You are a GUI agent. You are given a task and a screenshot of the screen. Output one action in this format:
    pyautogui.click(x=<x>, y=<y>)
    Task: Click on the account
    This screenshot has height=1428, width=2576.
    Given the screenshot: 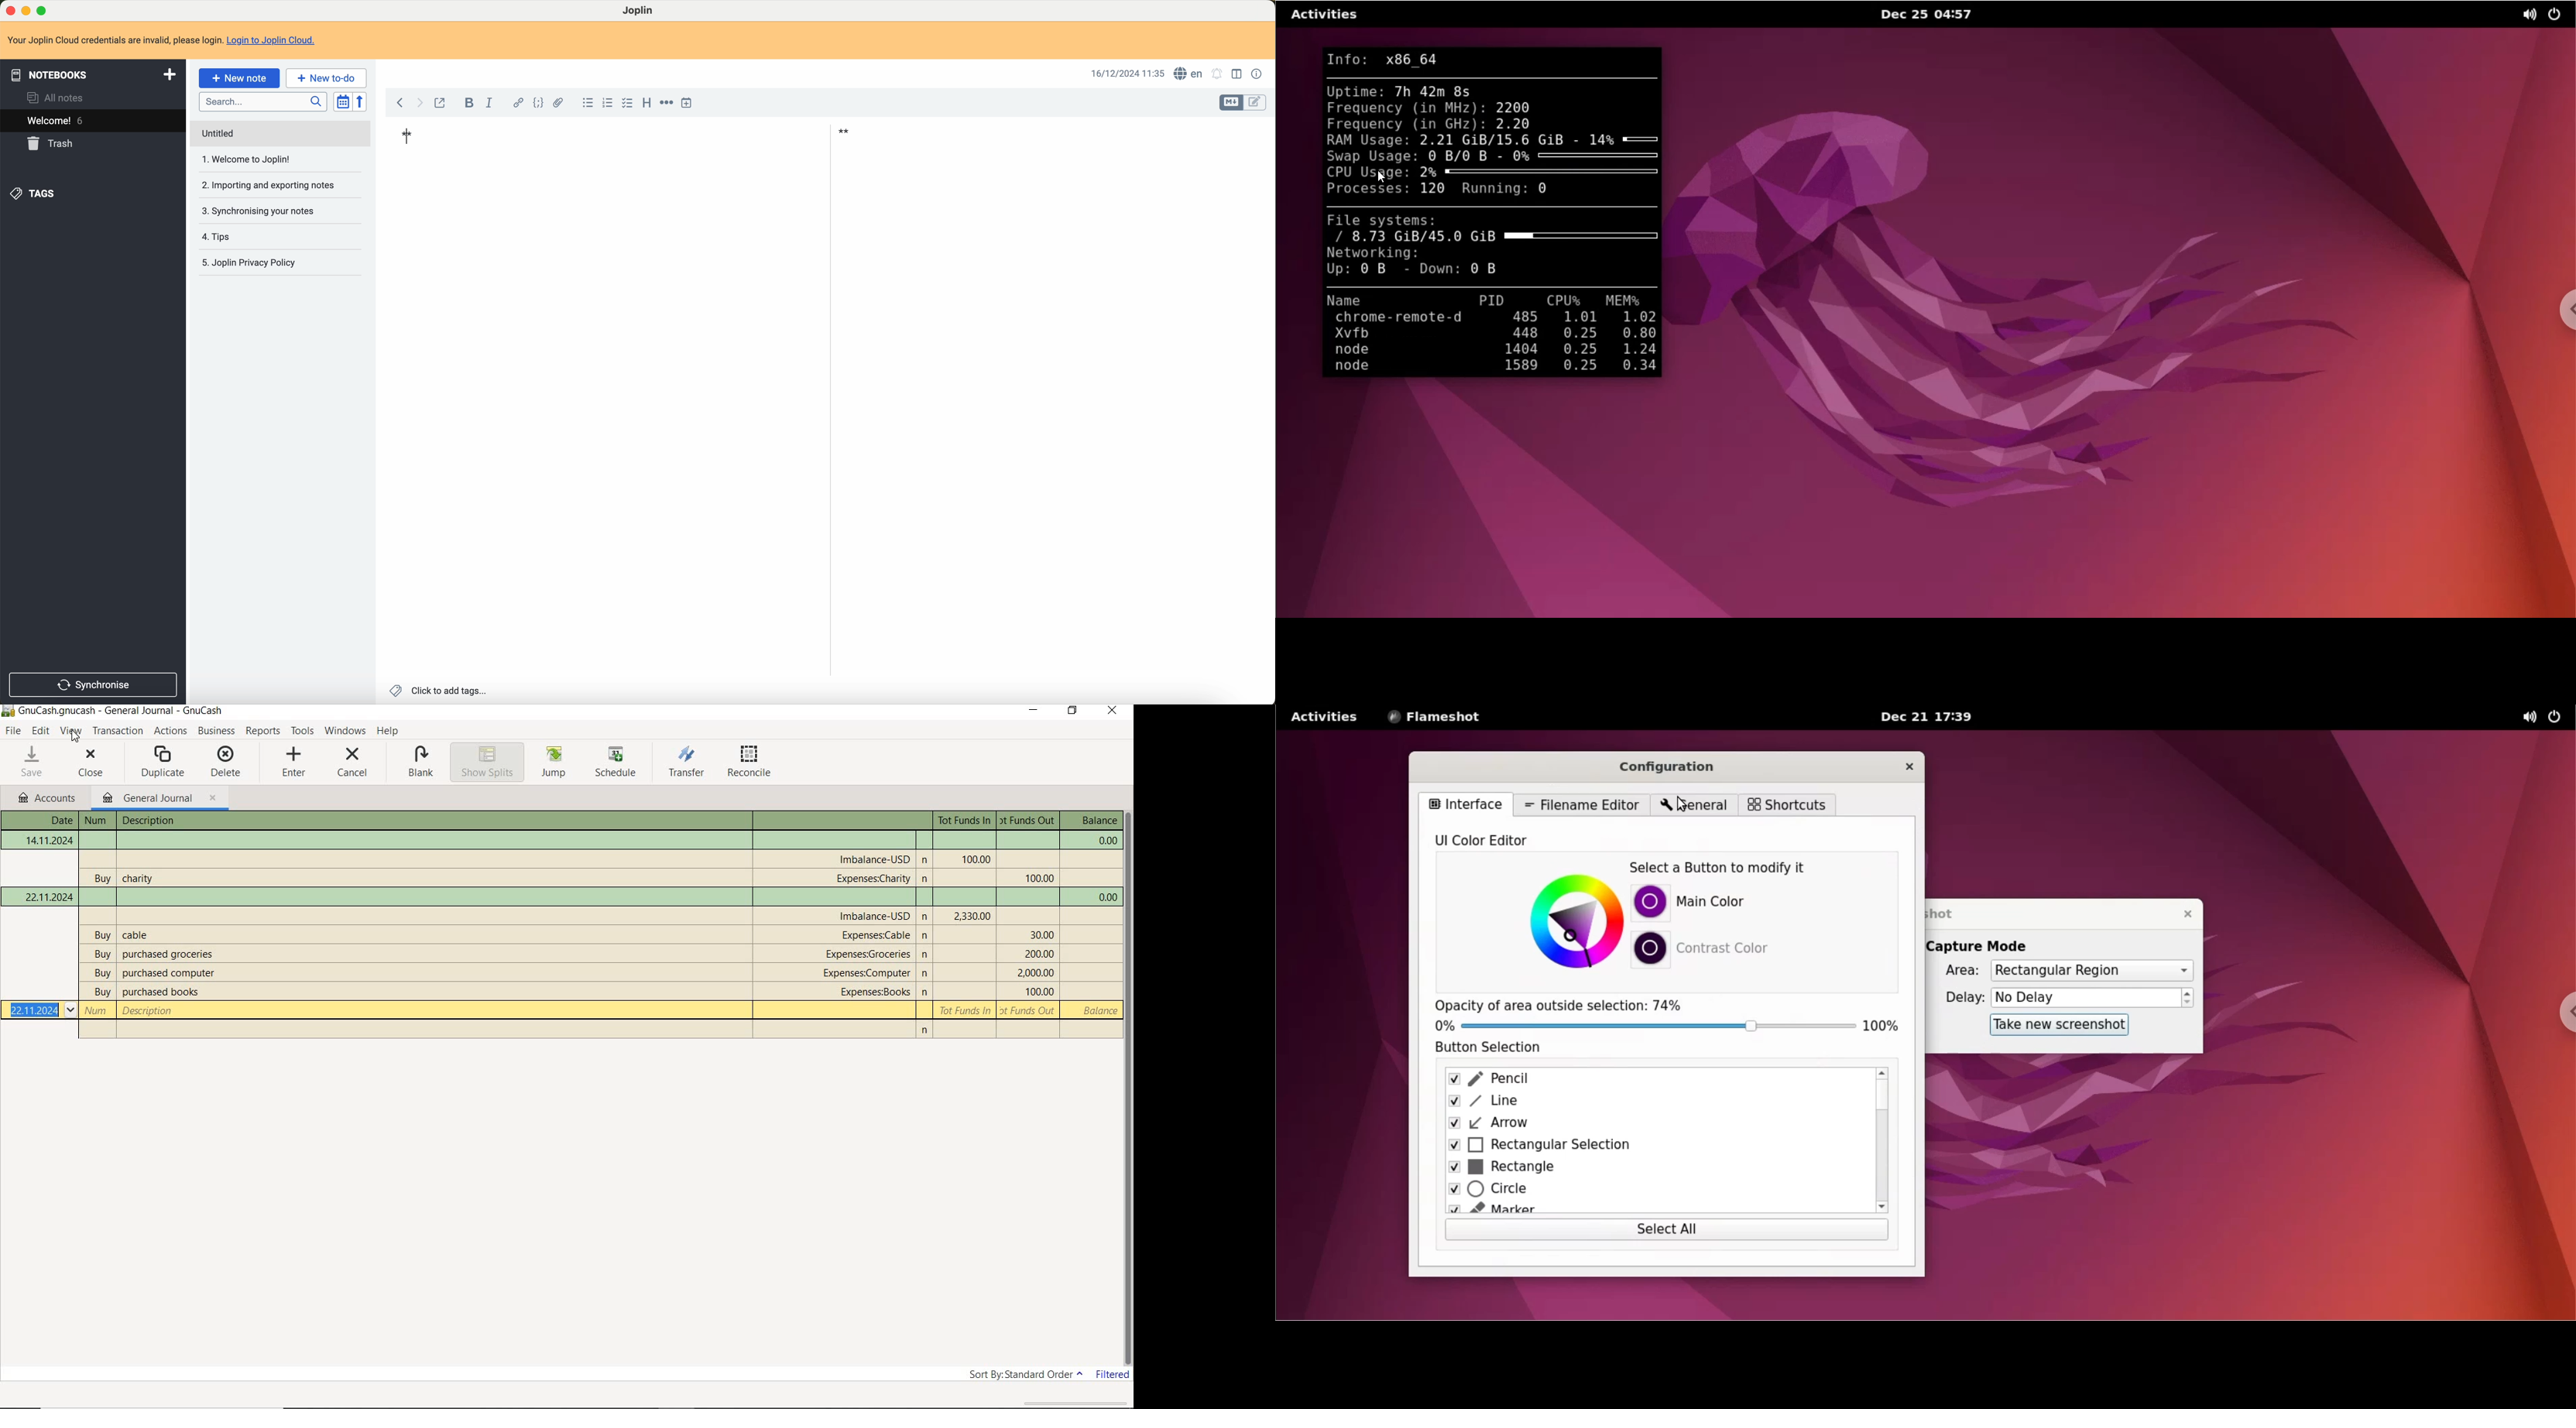 What is the action you would take?
    pyautogui.click(x=873, y=879)
    